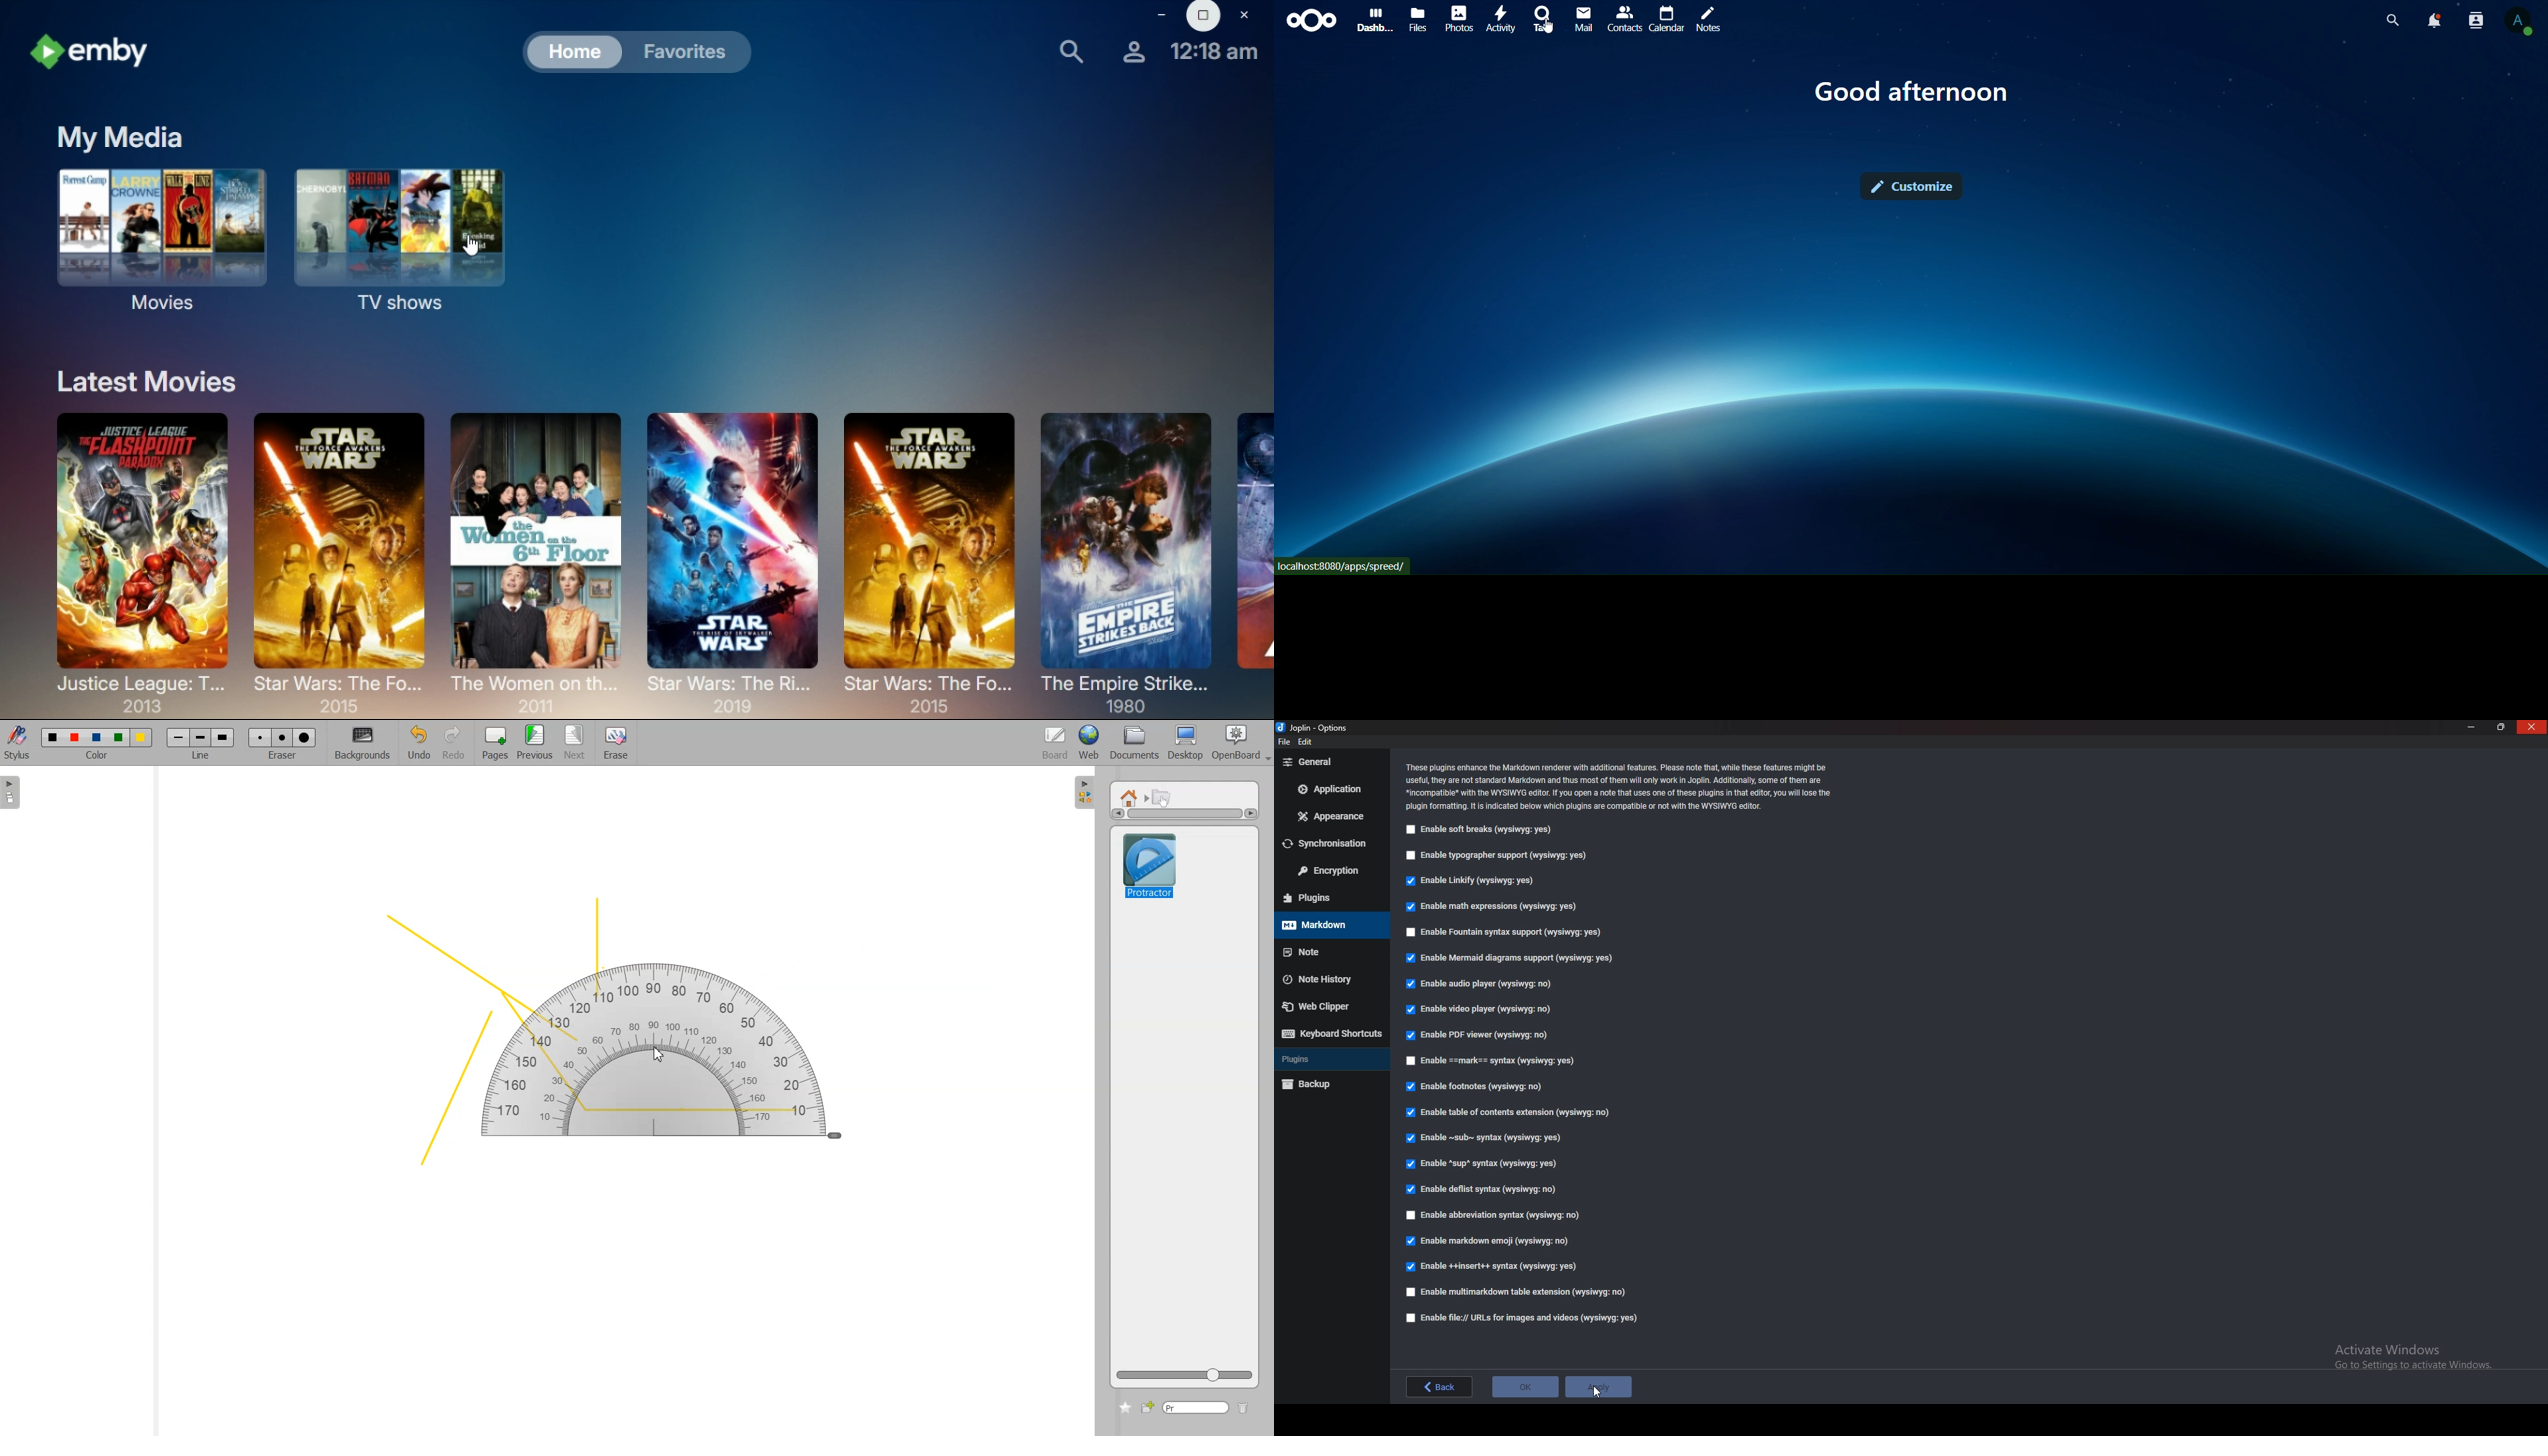 This screenshot has height=1456, width=2548. What do you see at coordinates (1317, 1086) in the screenshot?
I see `Back up` at bounding box center [1317, 1086].